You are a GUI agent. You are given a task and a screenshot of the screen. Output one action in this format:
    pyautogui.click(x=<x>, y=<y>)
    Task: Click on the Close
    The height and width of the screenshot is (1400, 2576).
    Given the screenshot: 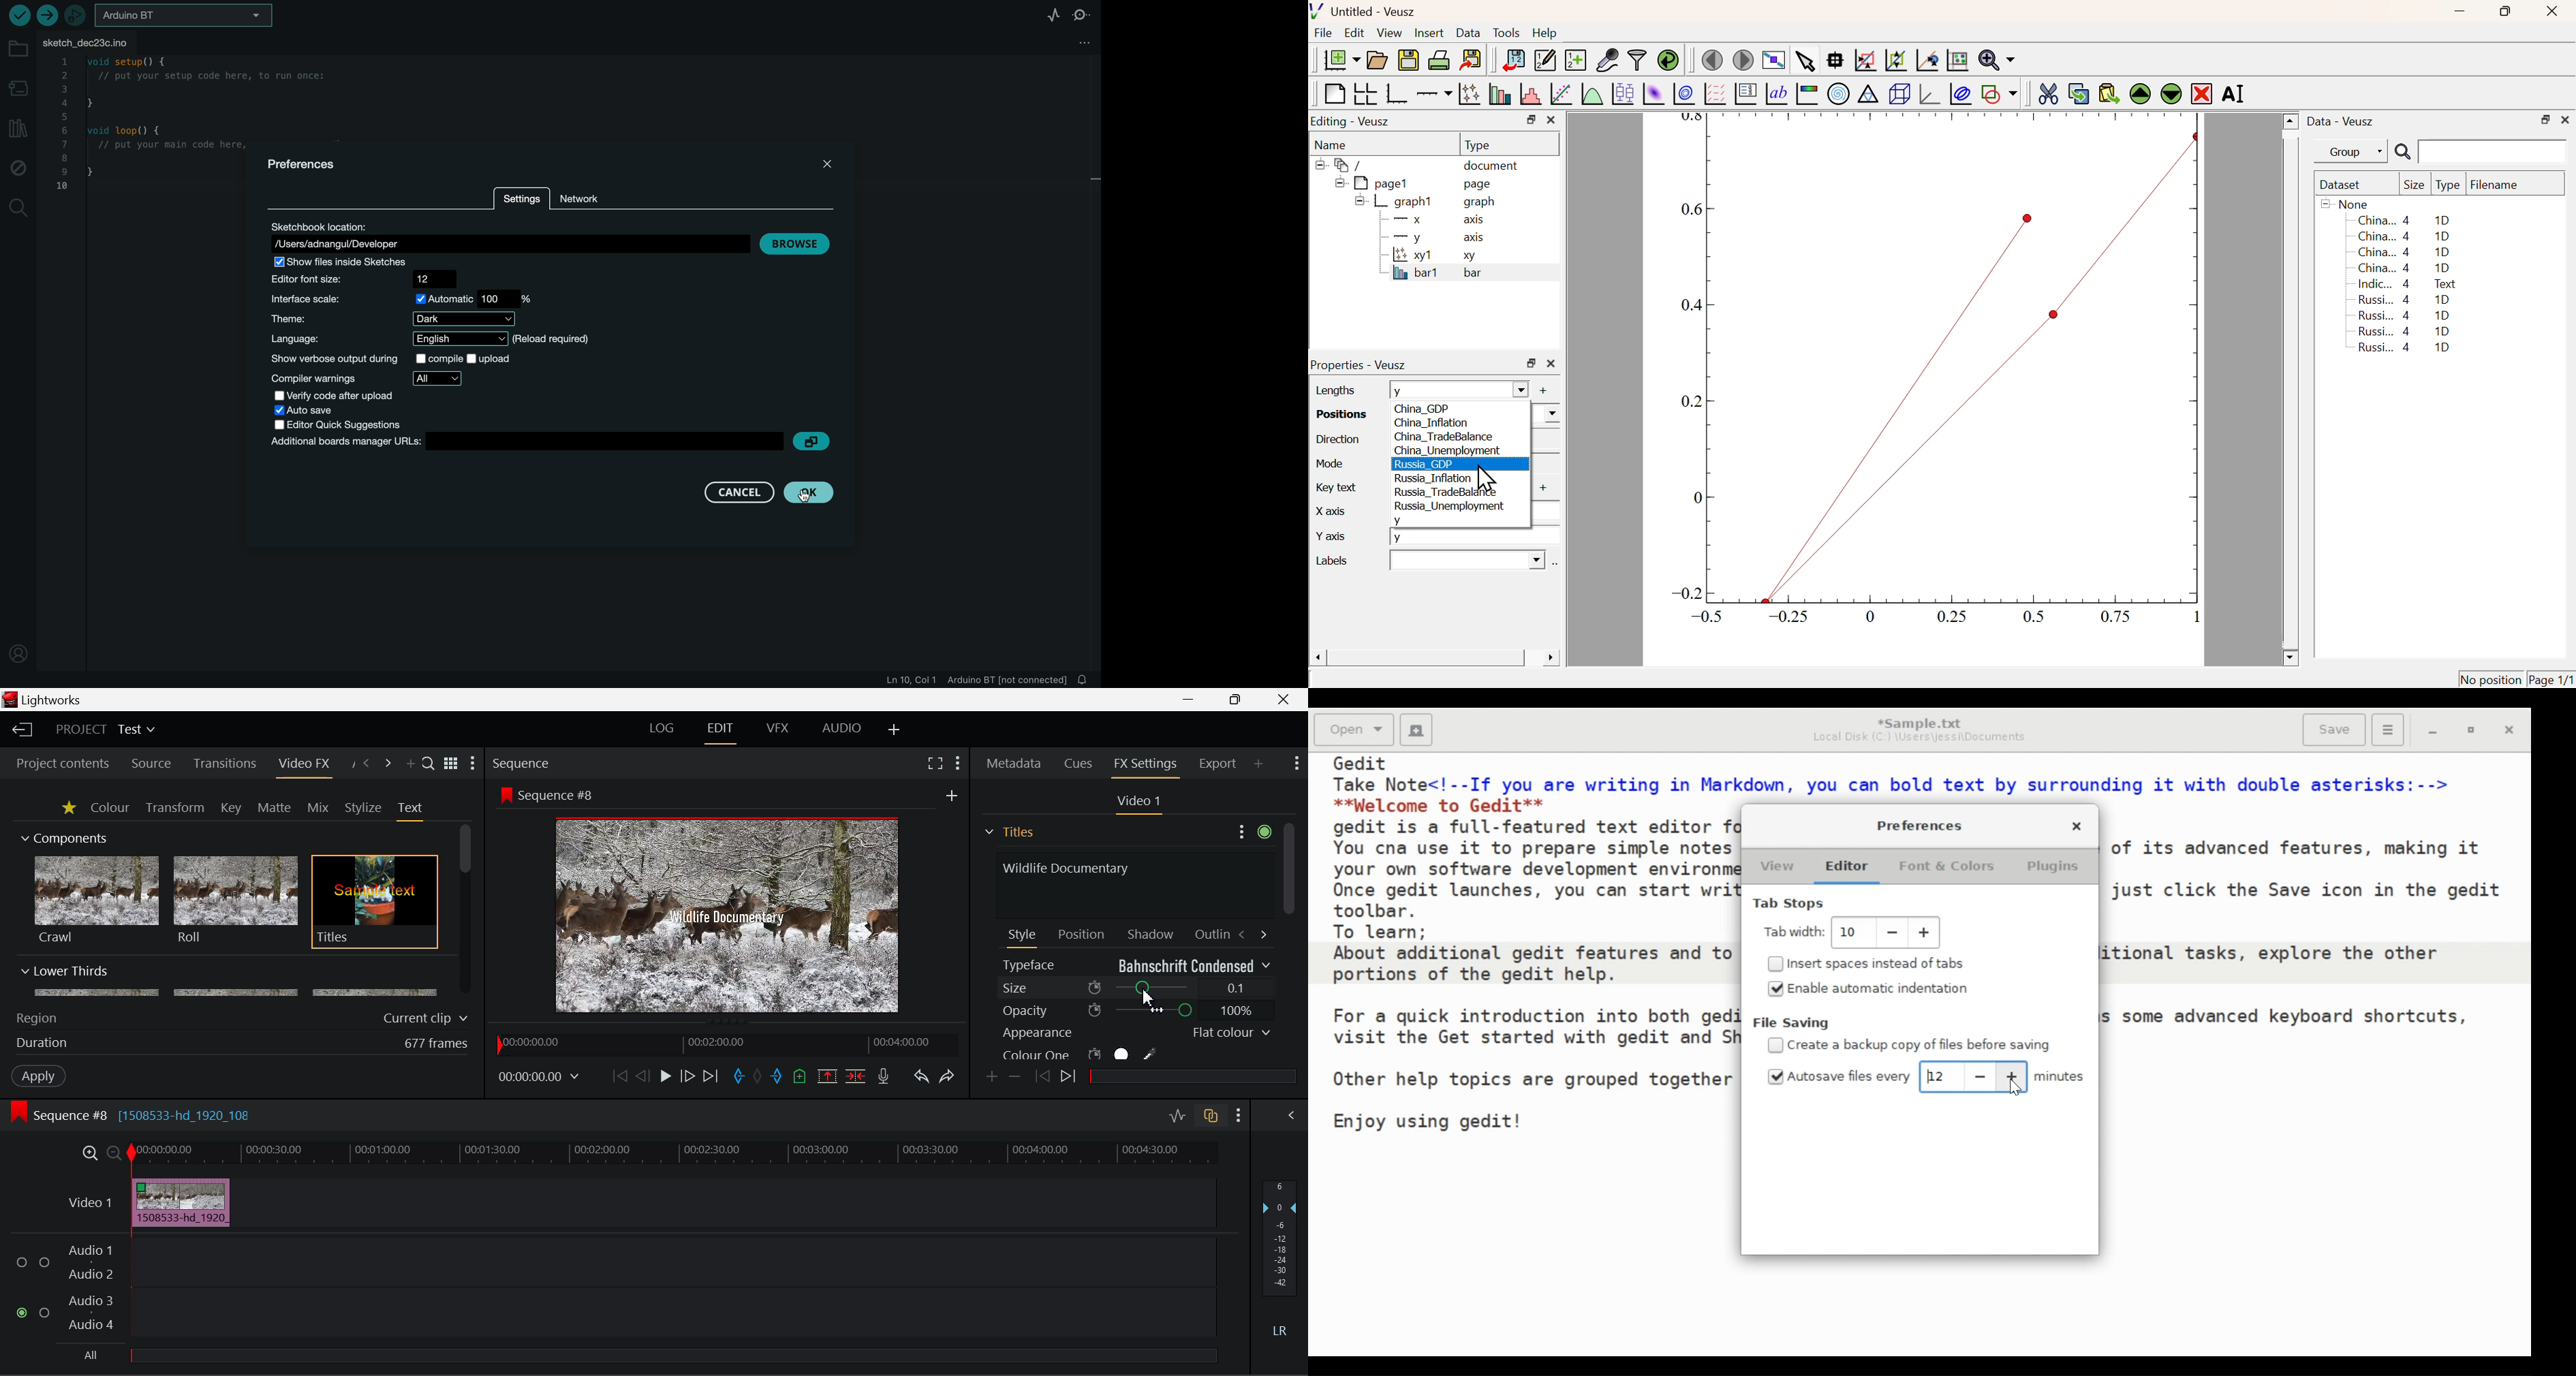 What is the action you would take?
    pyautogui.click(x=1284, y=698)
    